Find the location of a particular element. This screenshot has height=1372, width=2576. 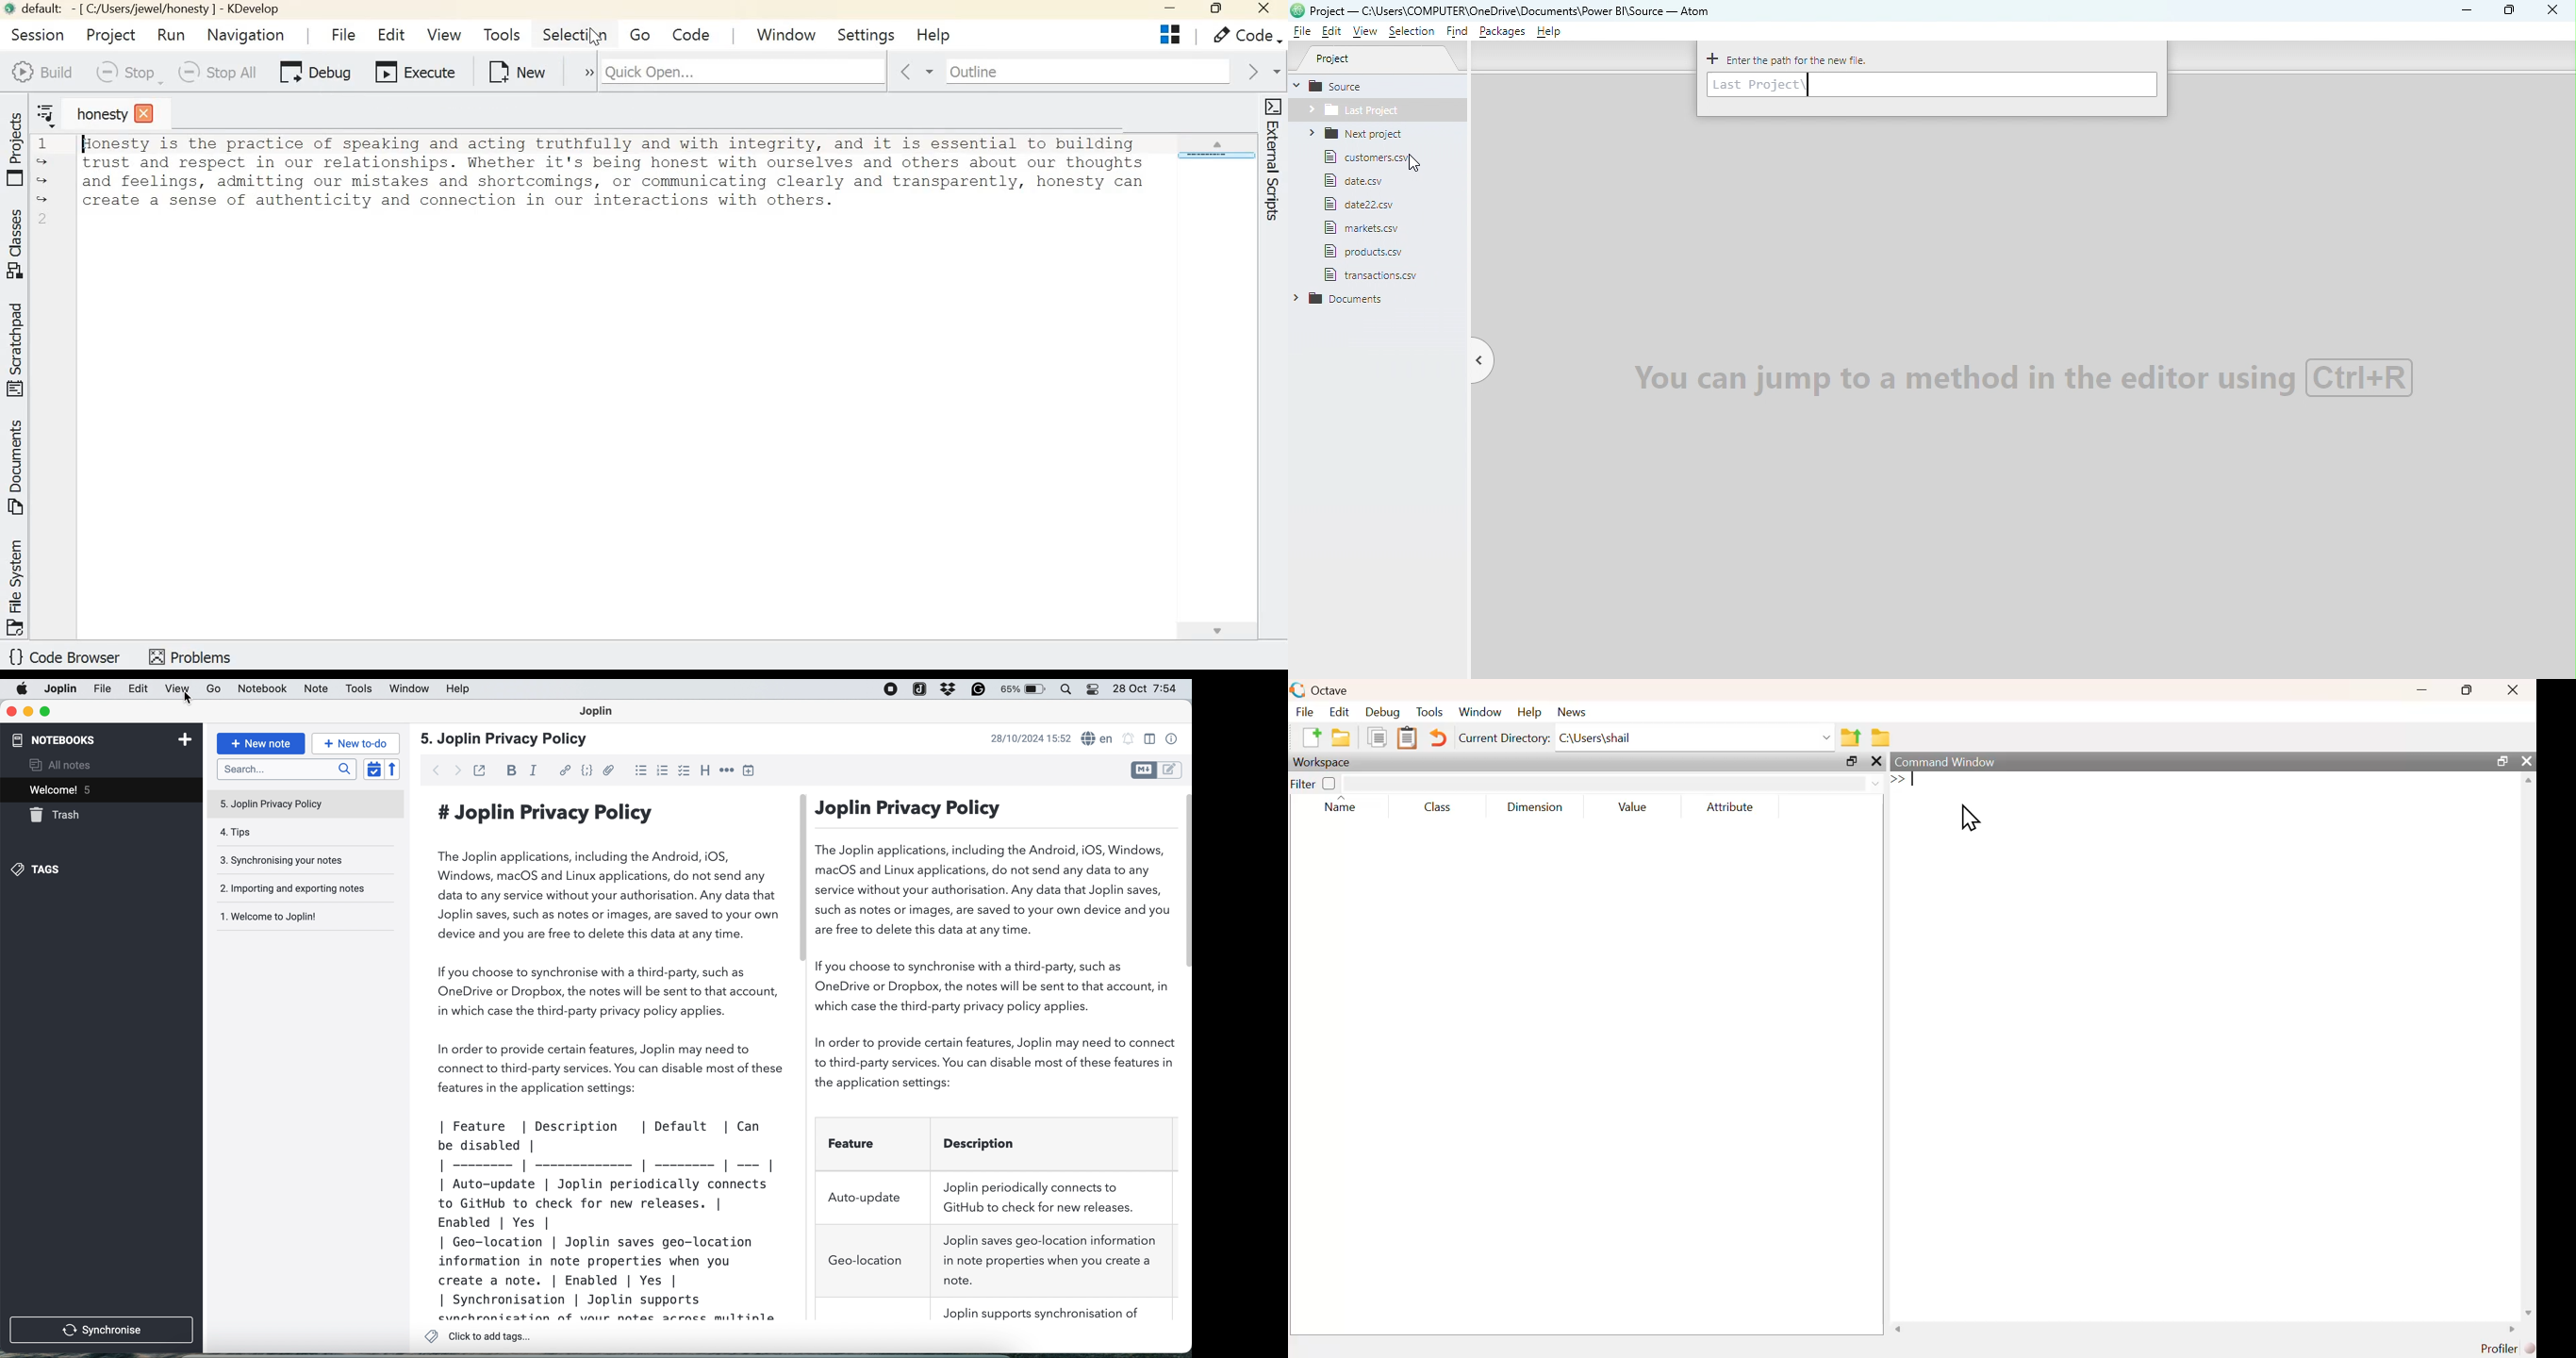

go is located at coordinates (214, 690).